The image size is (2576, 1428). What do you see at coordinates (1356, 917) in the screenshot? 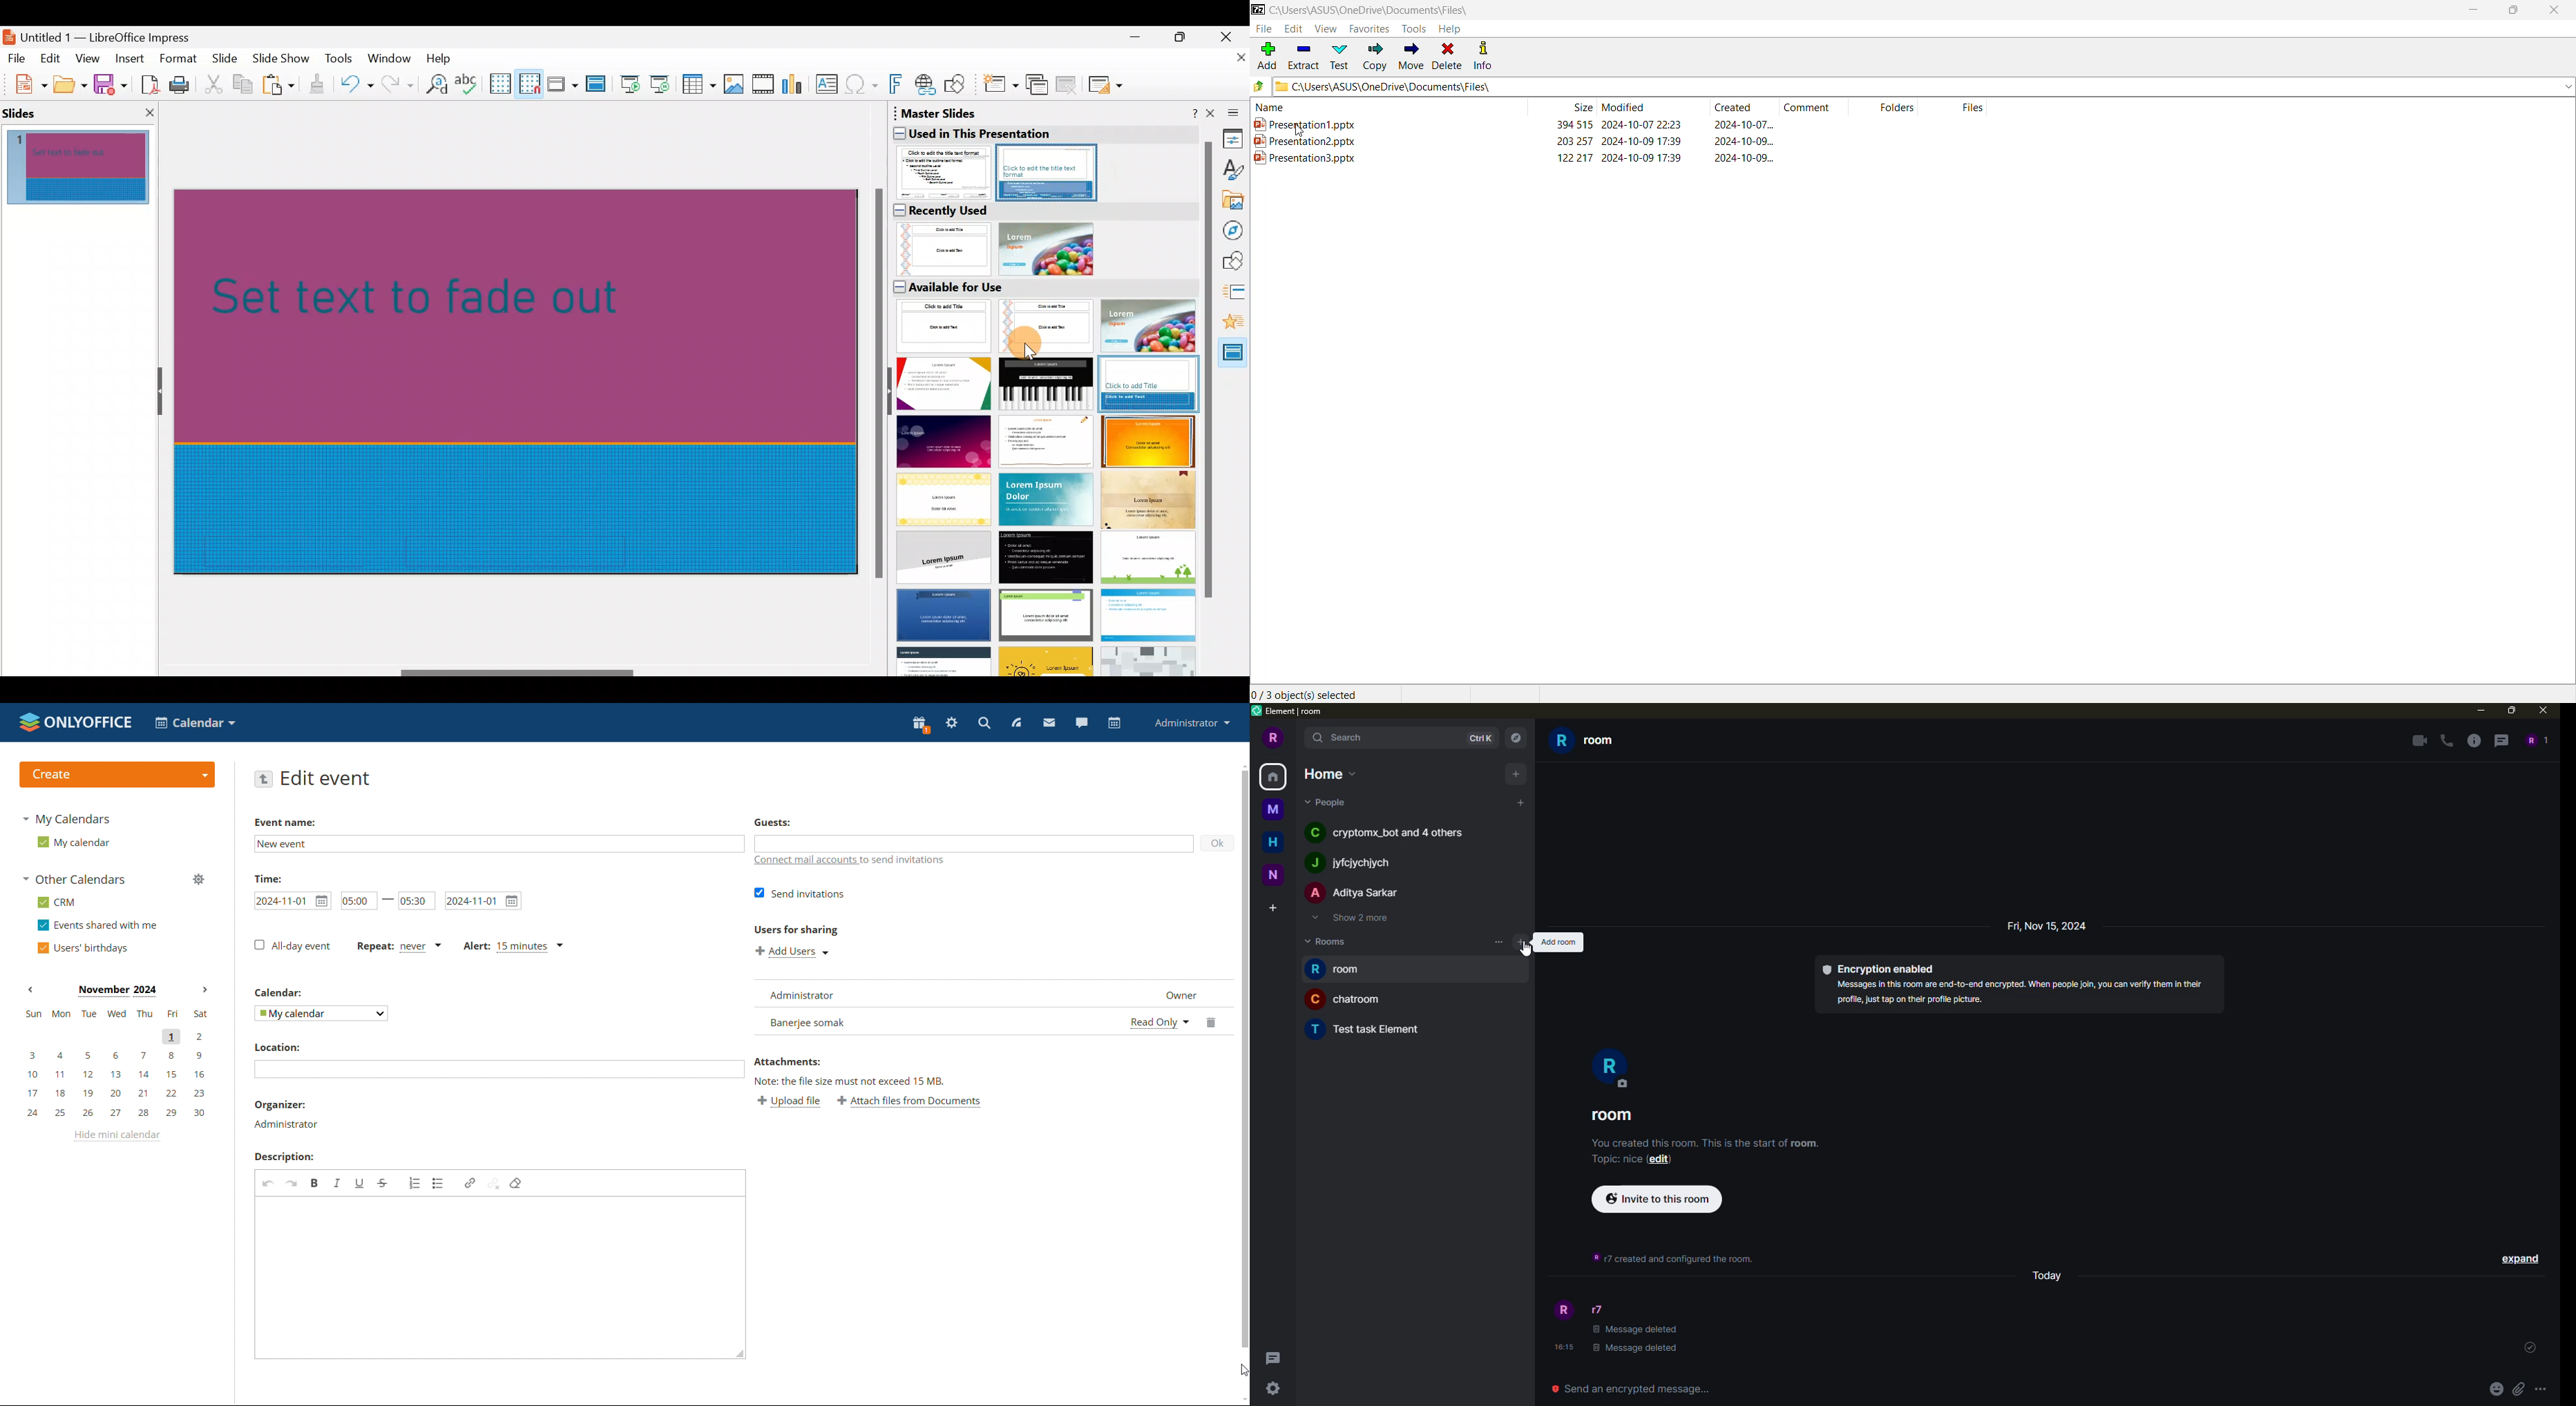
I see `show 2 more` at bounding box center [1356, 917].